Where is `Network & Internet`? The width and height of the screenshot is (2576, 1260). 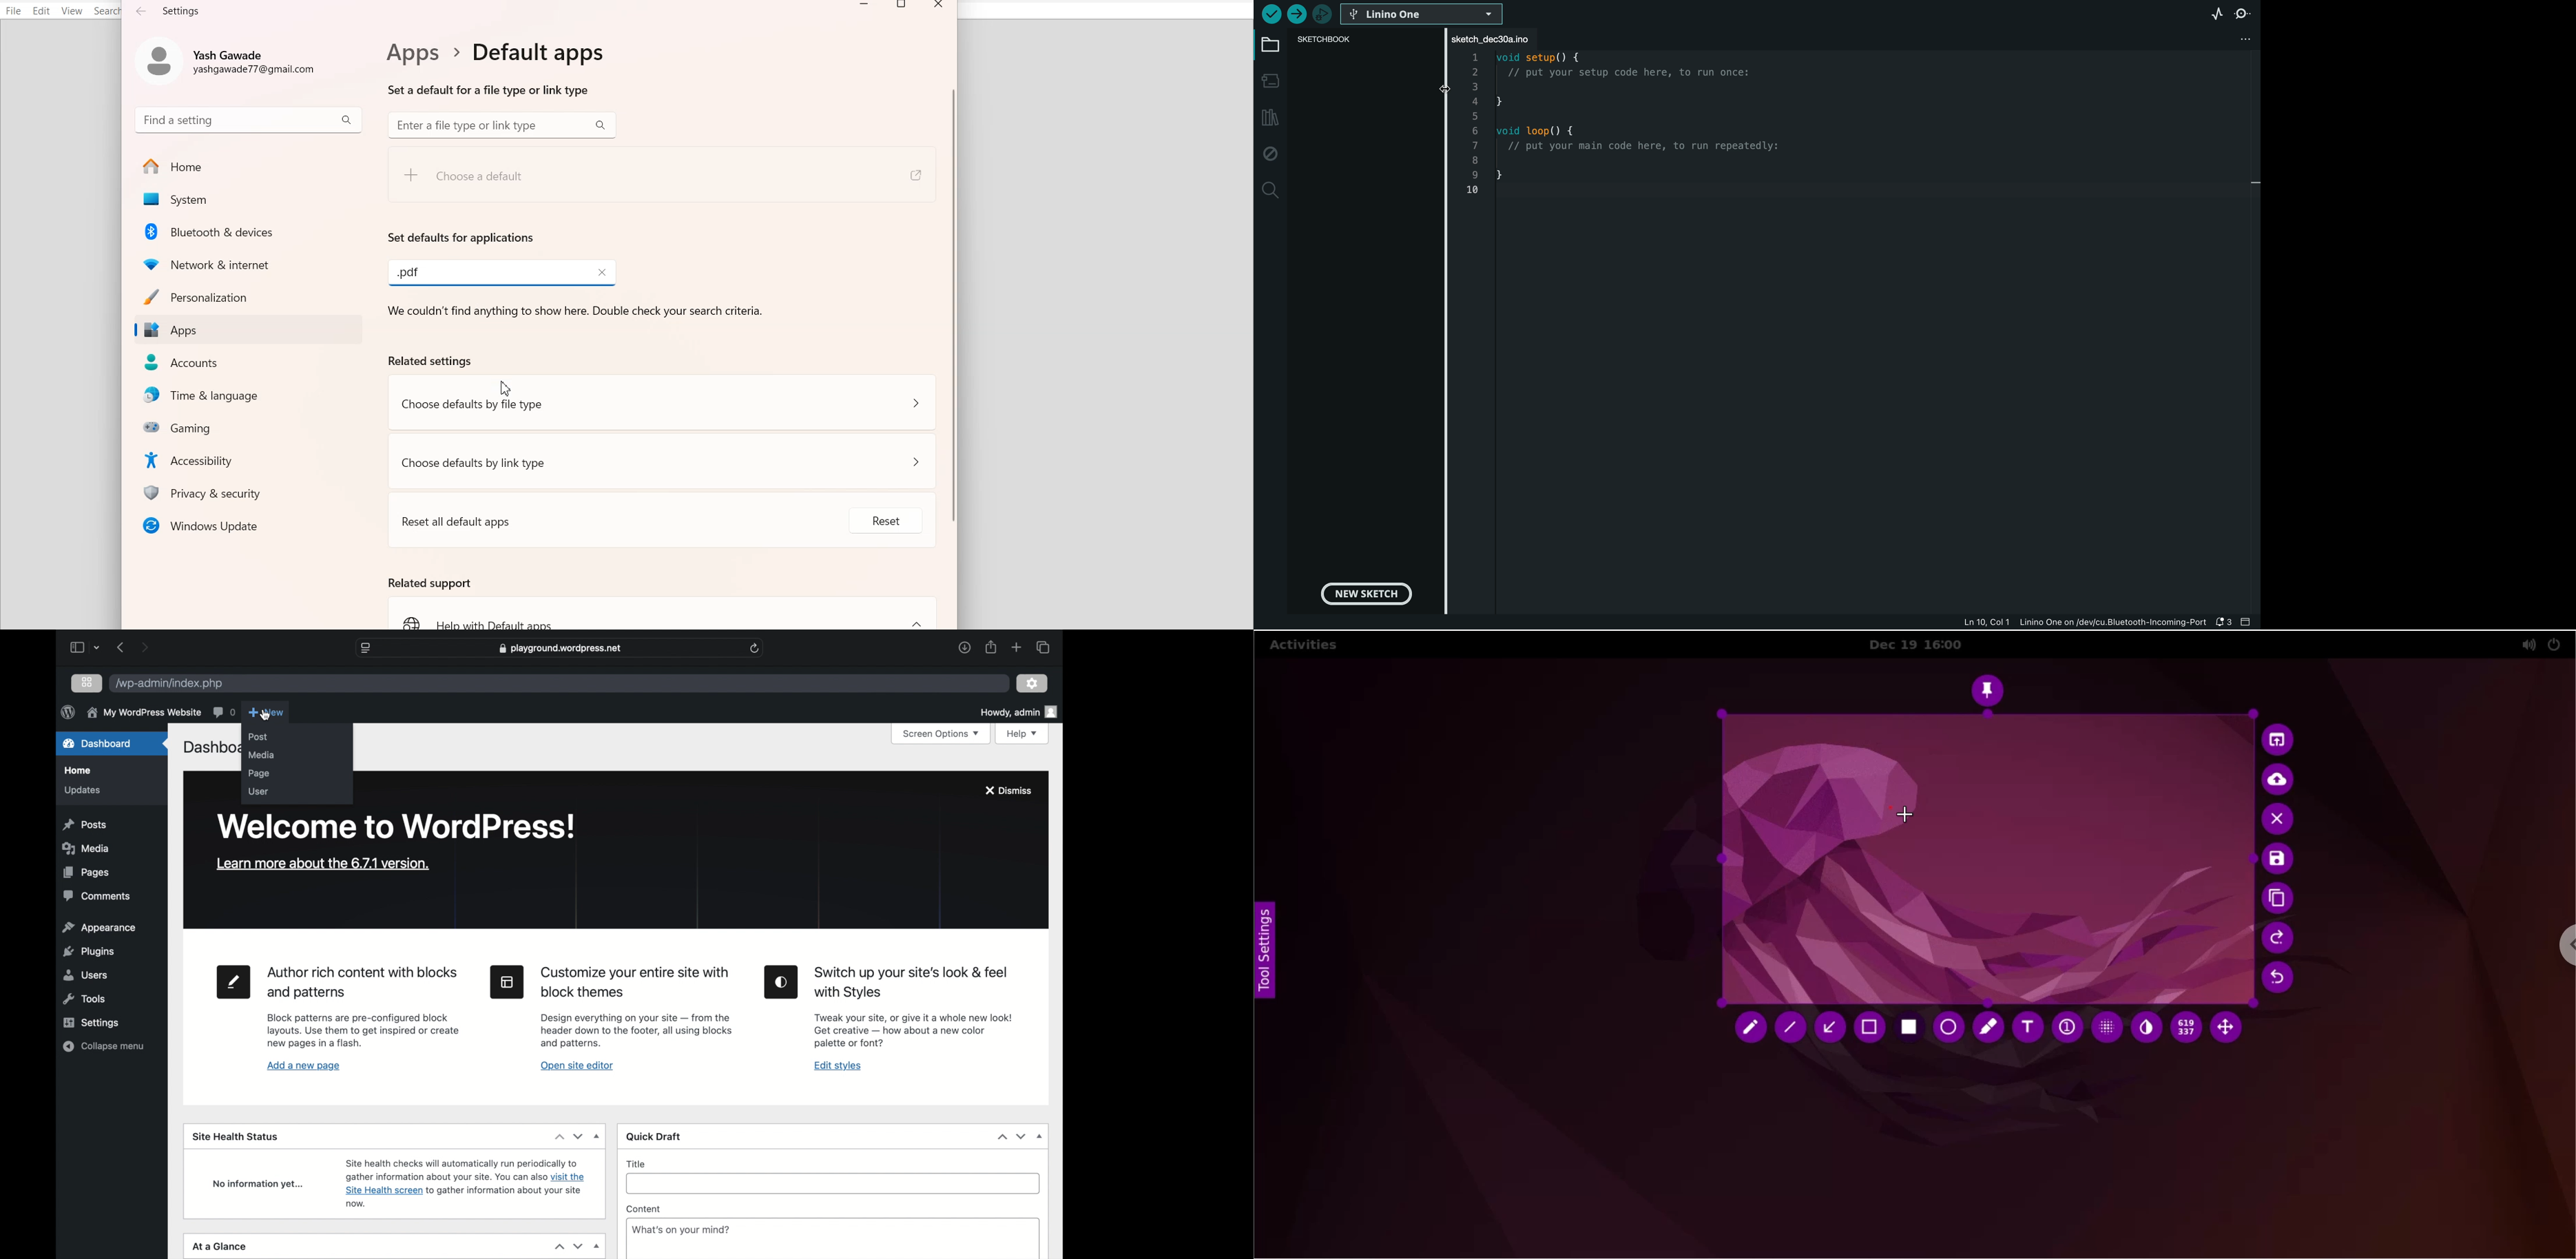
Network & Internet is located at coordinates (249, 263).